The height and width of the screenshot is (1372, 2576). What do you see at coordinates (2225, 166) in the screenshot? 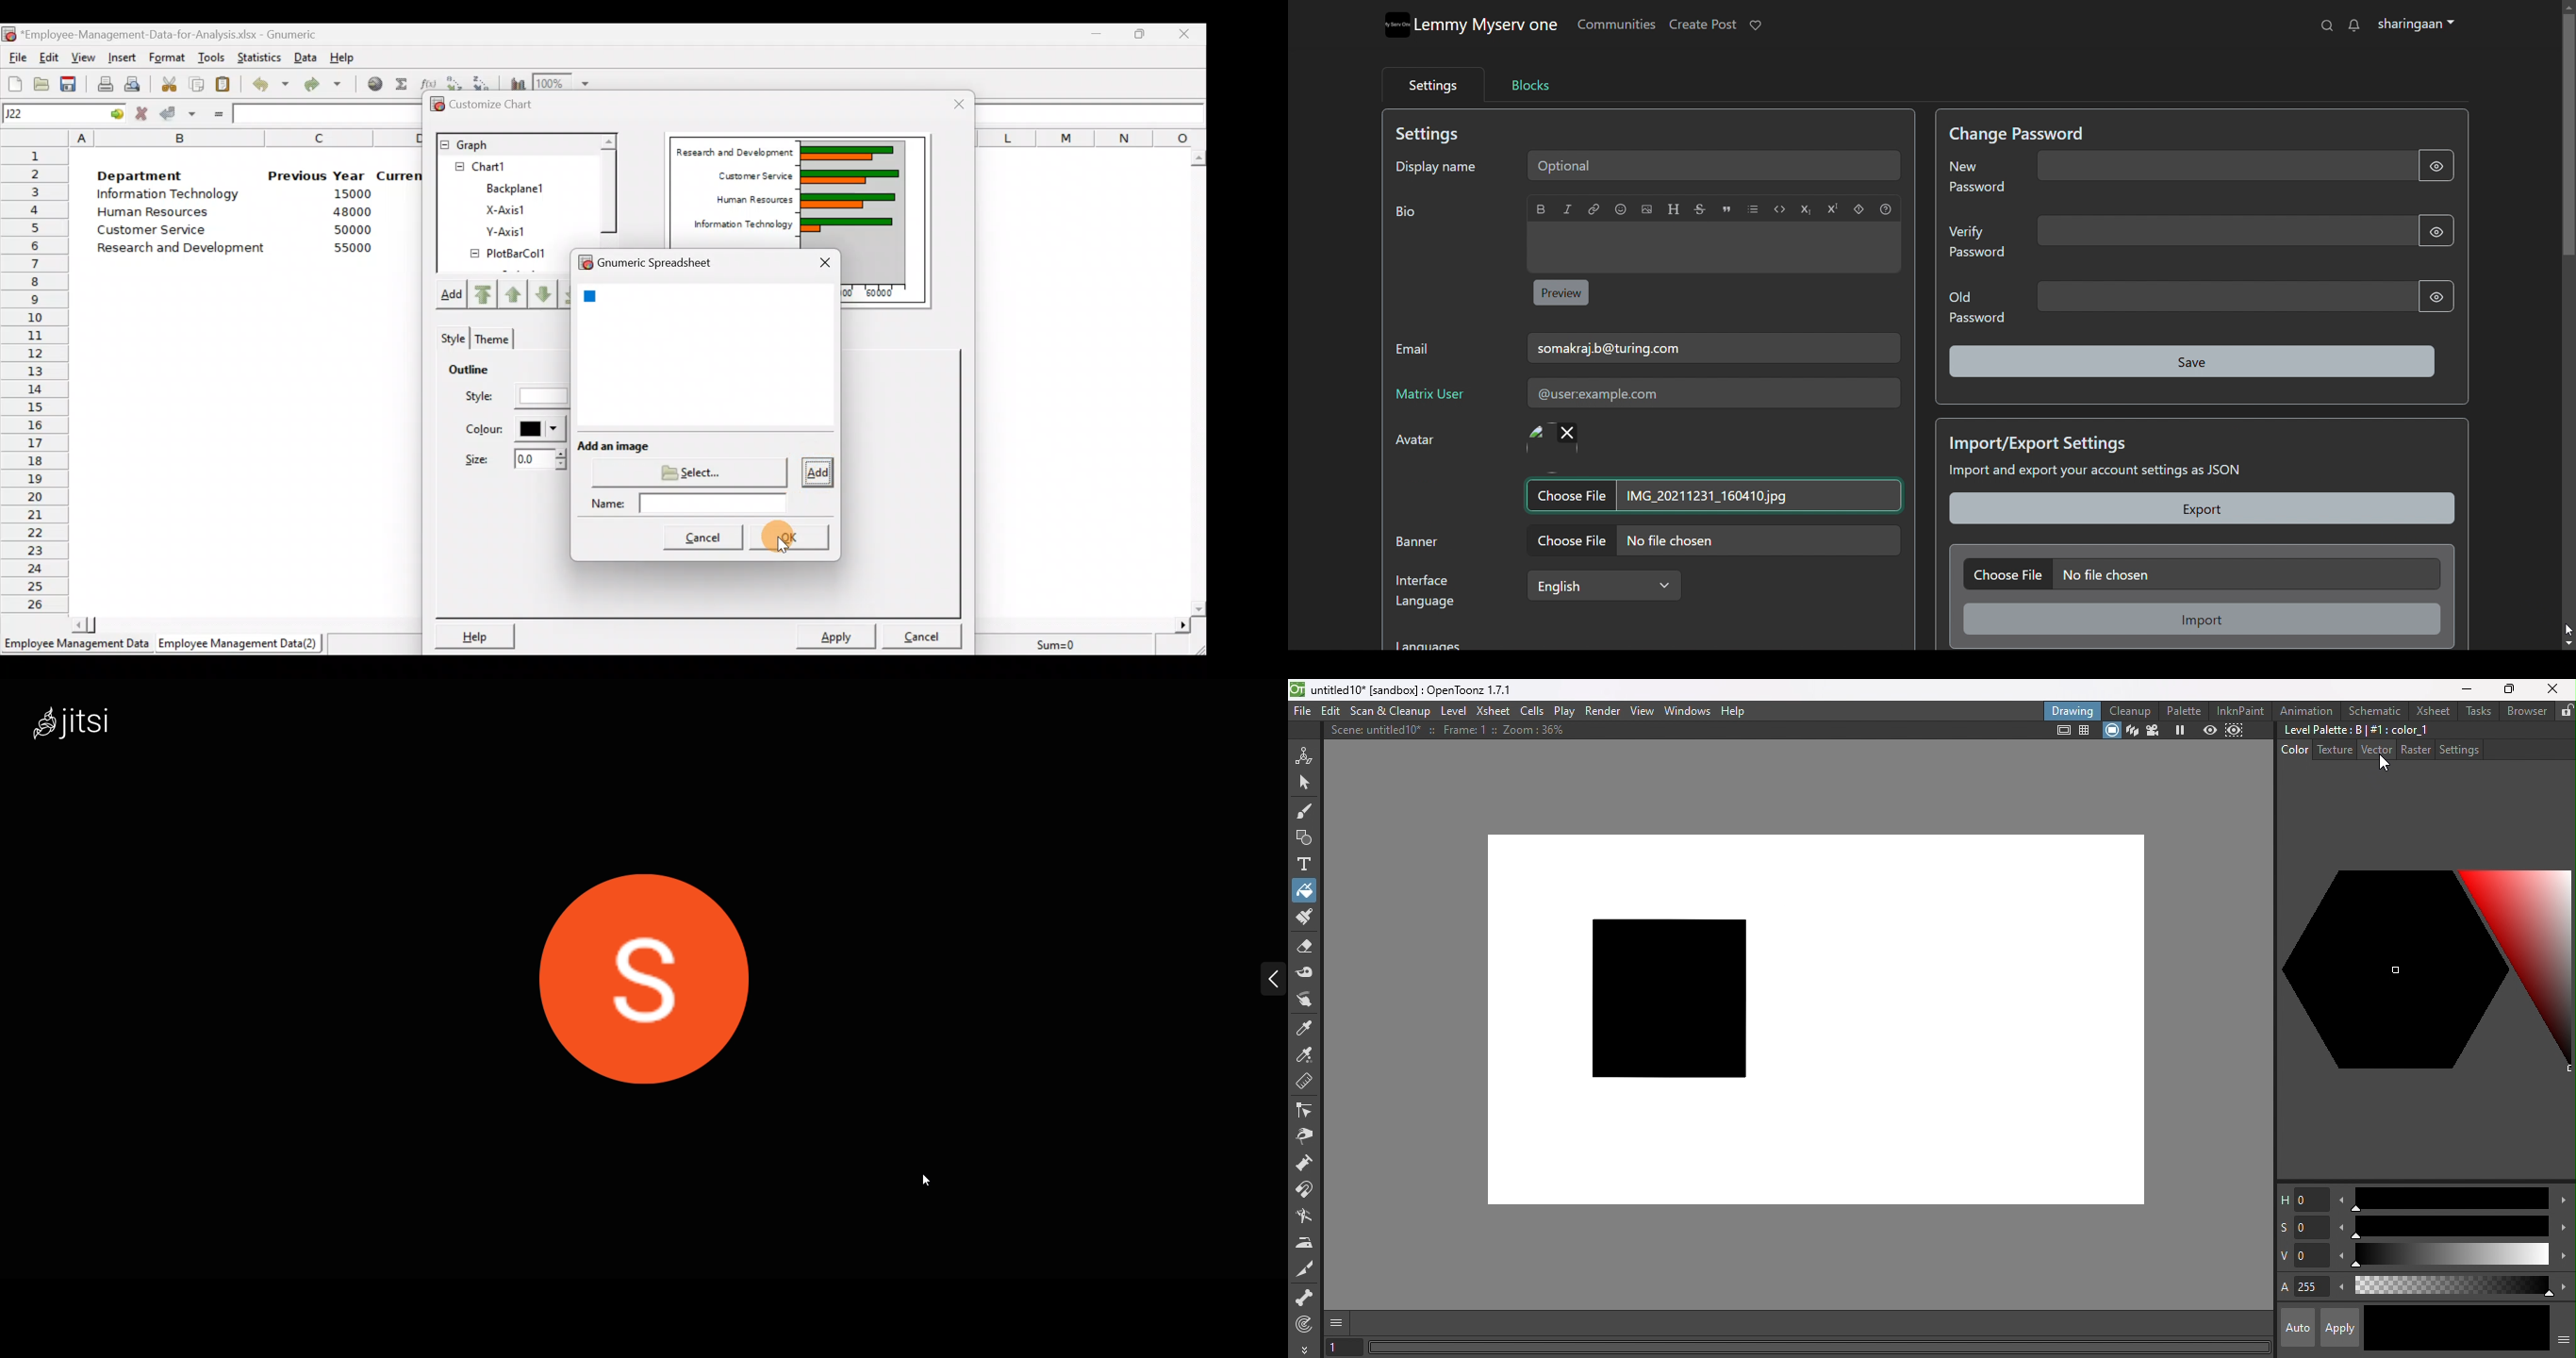
I see `new password` at bounding box center [2225, 166].